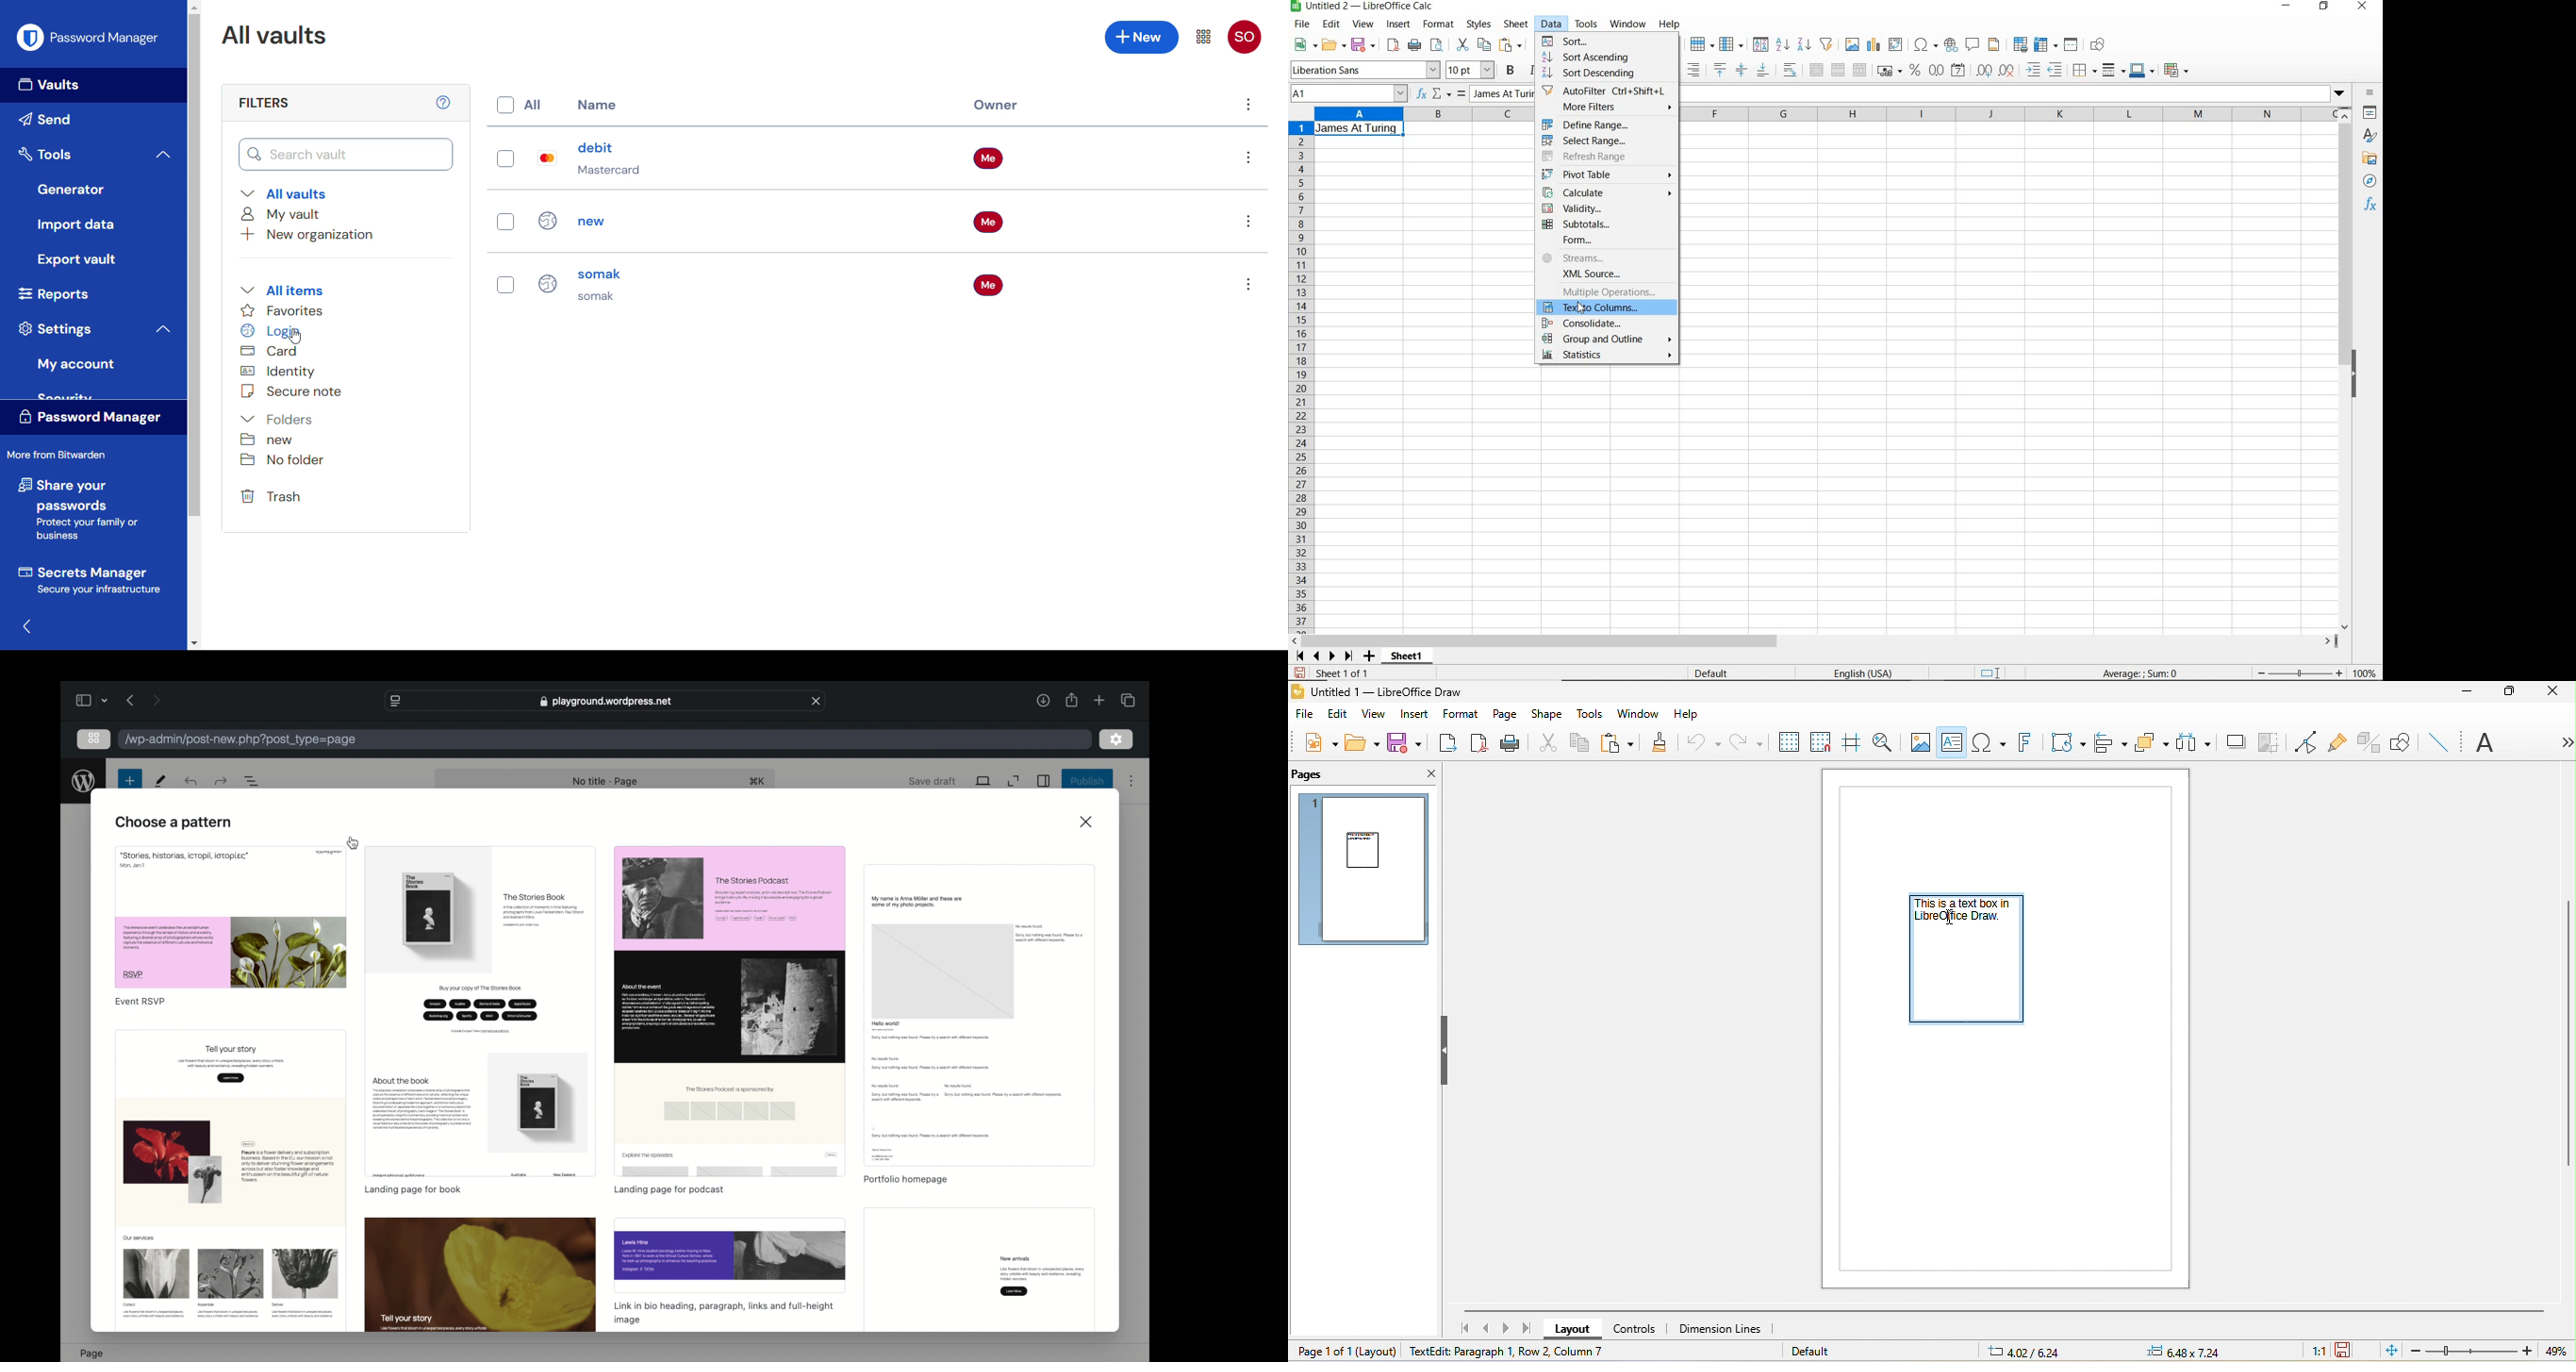 This screenshot has height=1372, width=2576. I want to click on New , so click(266, 440).